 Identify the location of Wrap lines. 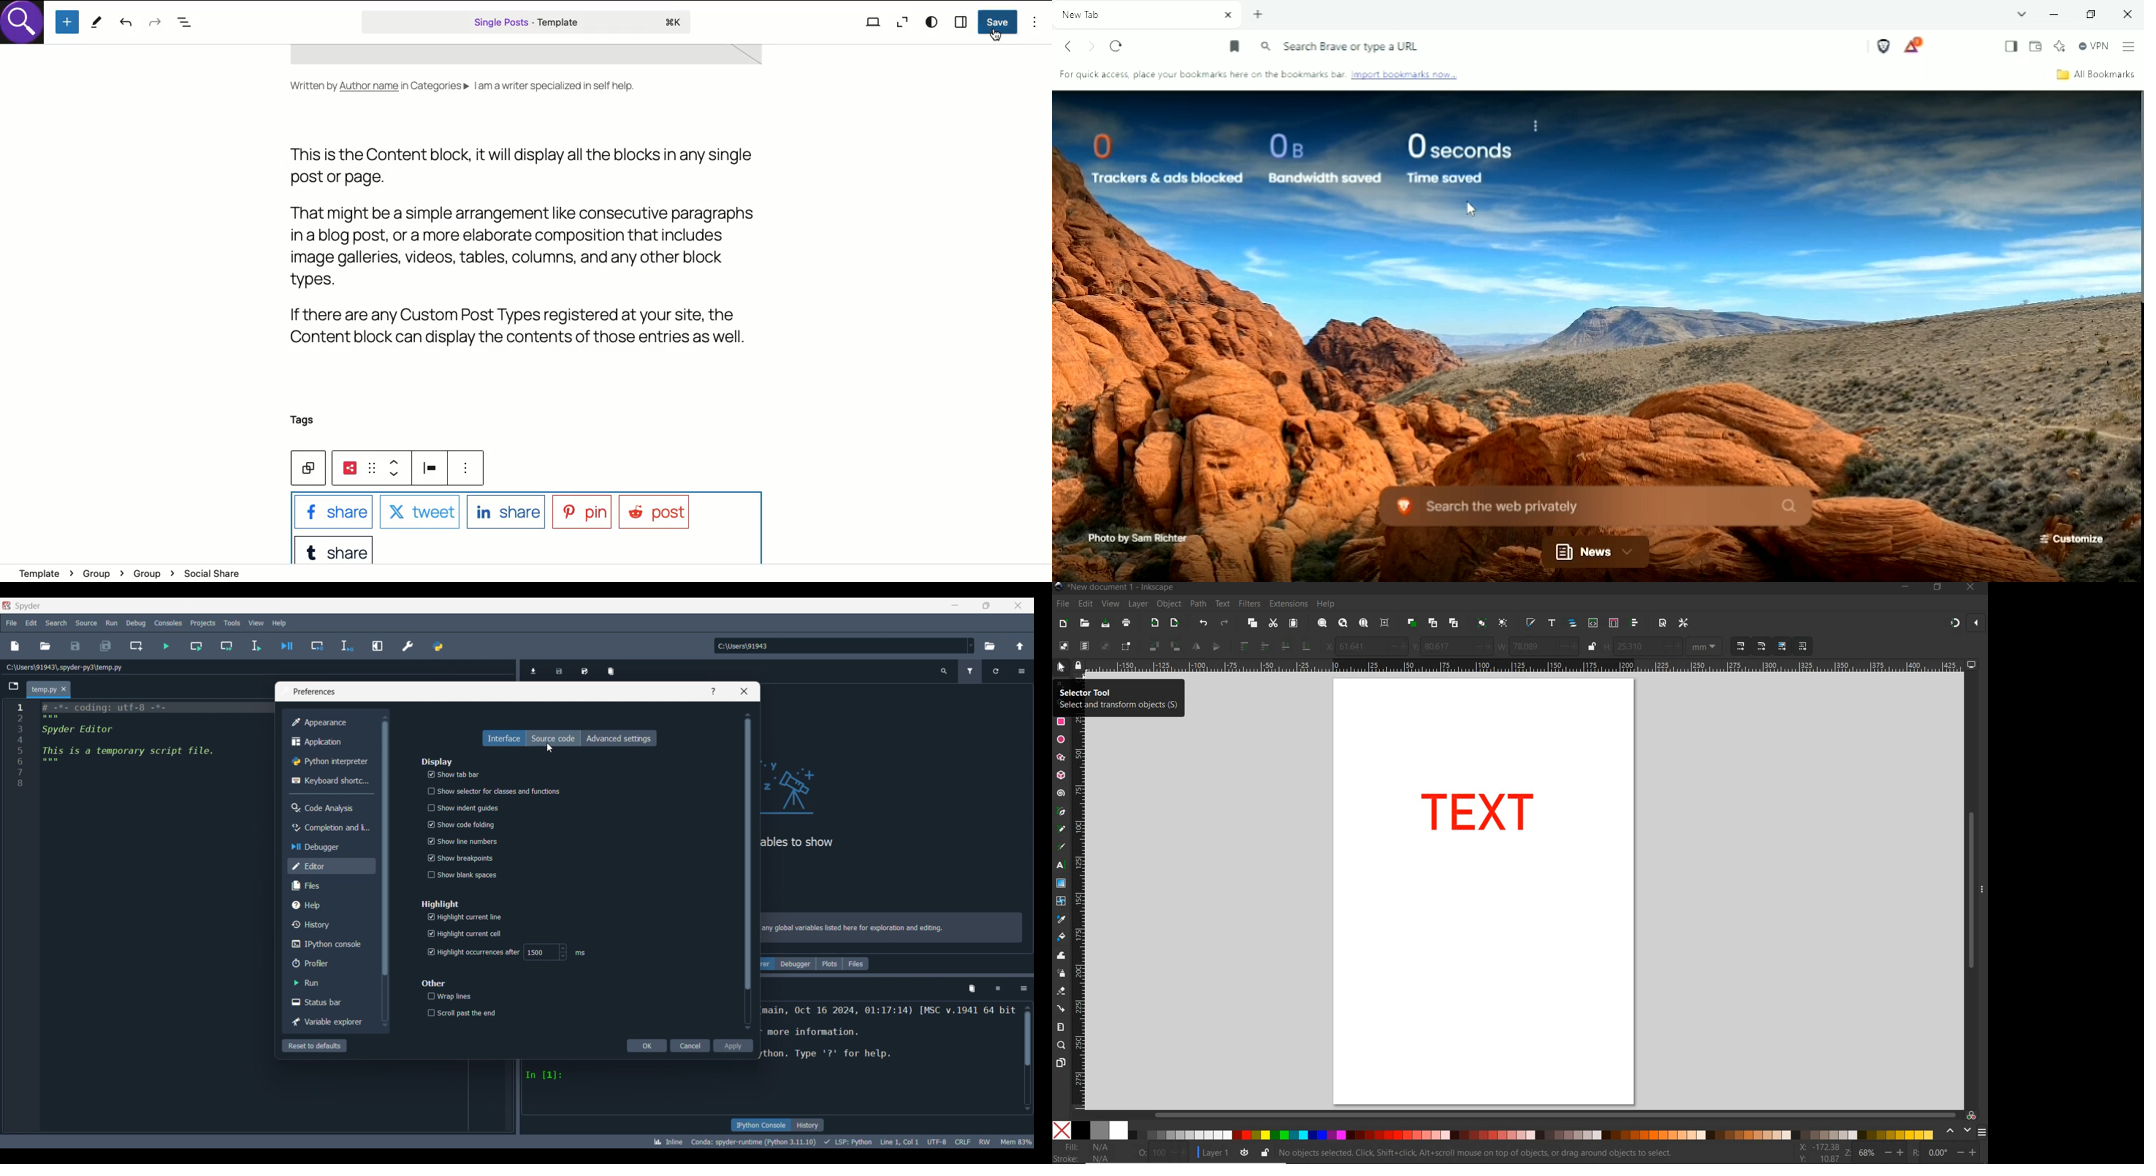
(451, 997).